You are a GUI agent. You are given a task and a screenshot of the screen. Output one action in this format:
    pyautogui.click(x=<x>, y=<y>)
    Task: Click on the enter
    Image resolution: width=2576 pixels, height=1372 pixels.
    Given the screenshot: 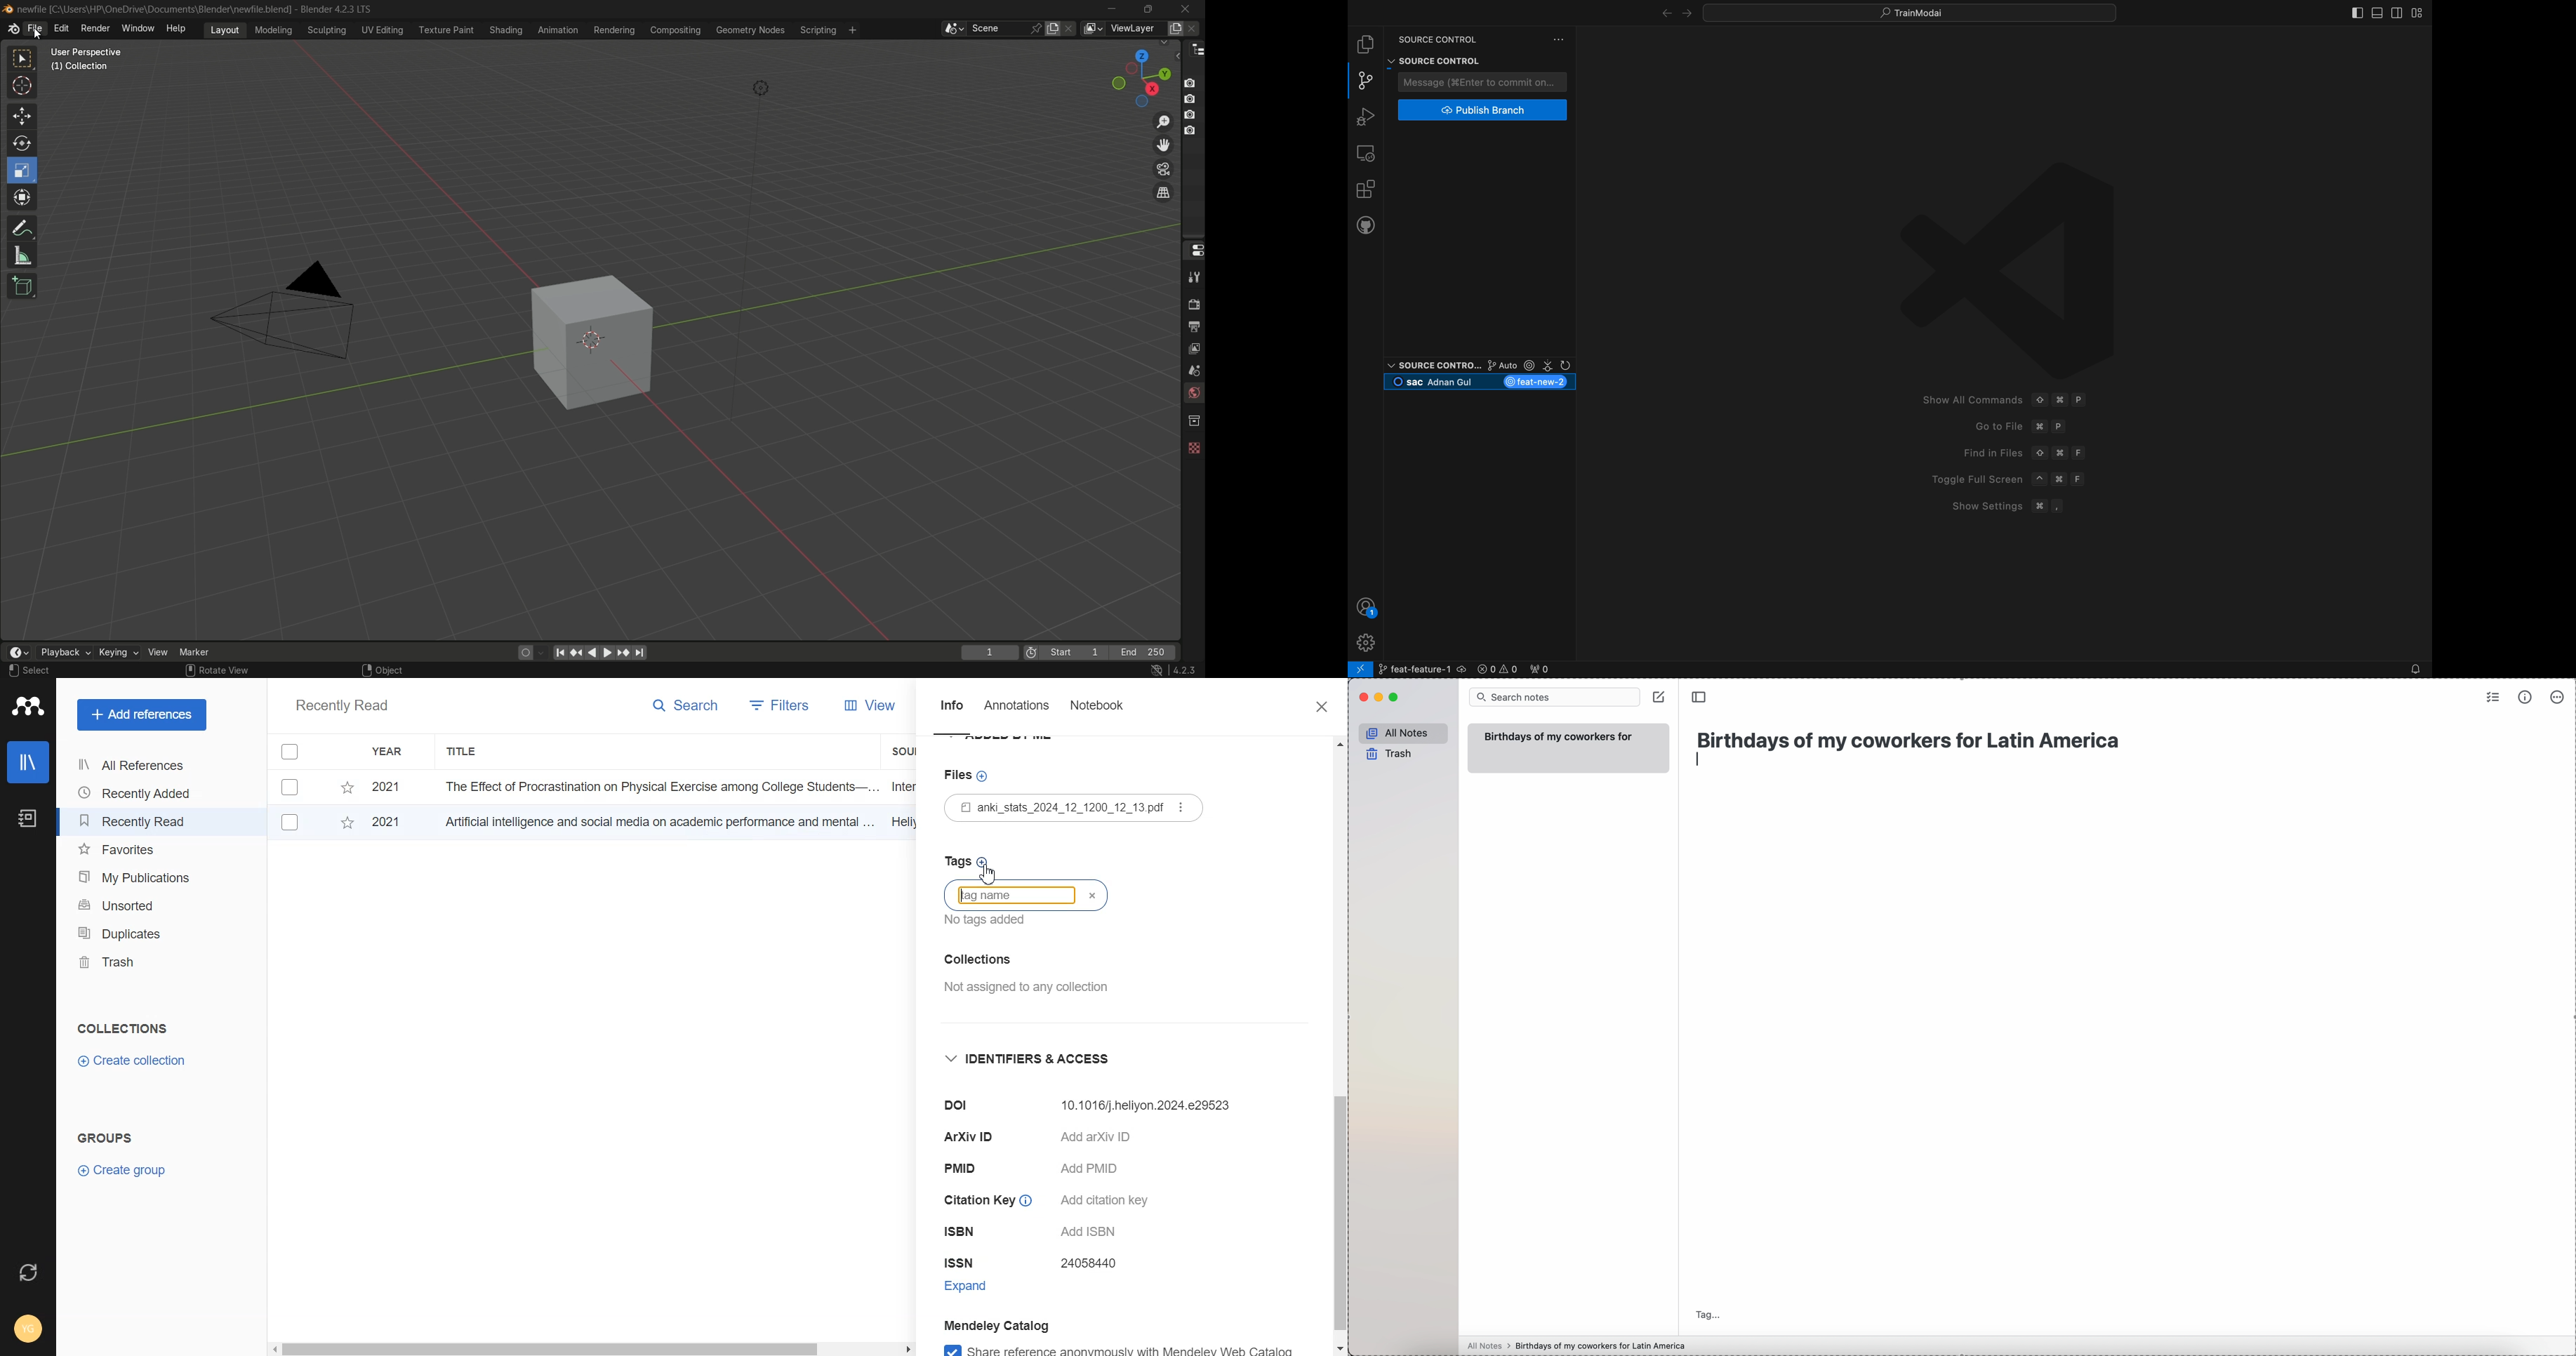 What is the action you would take?
    pyautogui.click(x=1699, y=758)
    